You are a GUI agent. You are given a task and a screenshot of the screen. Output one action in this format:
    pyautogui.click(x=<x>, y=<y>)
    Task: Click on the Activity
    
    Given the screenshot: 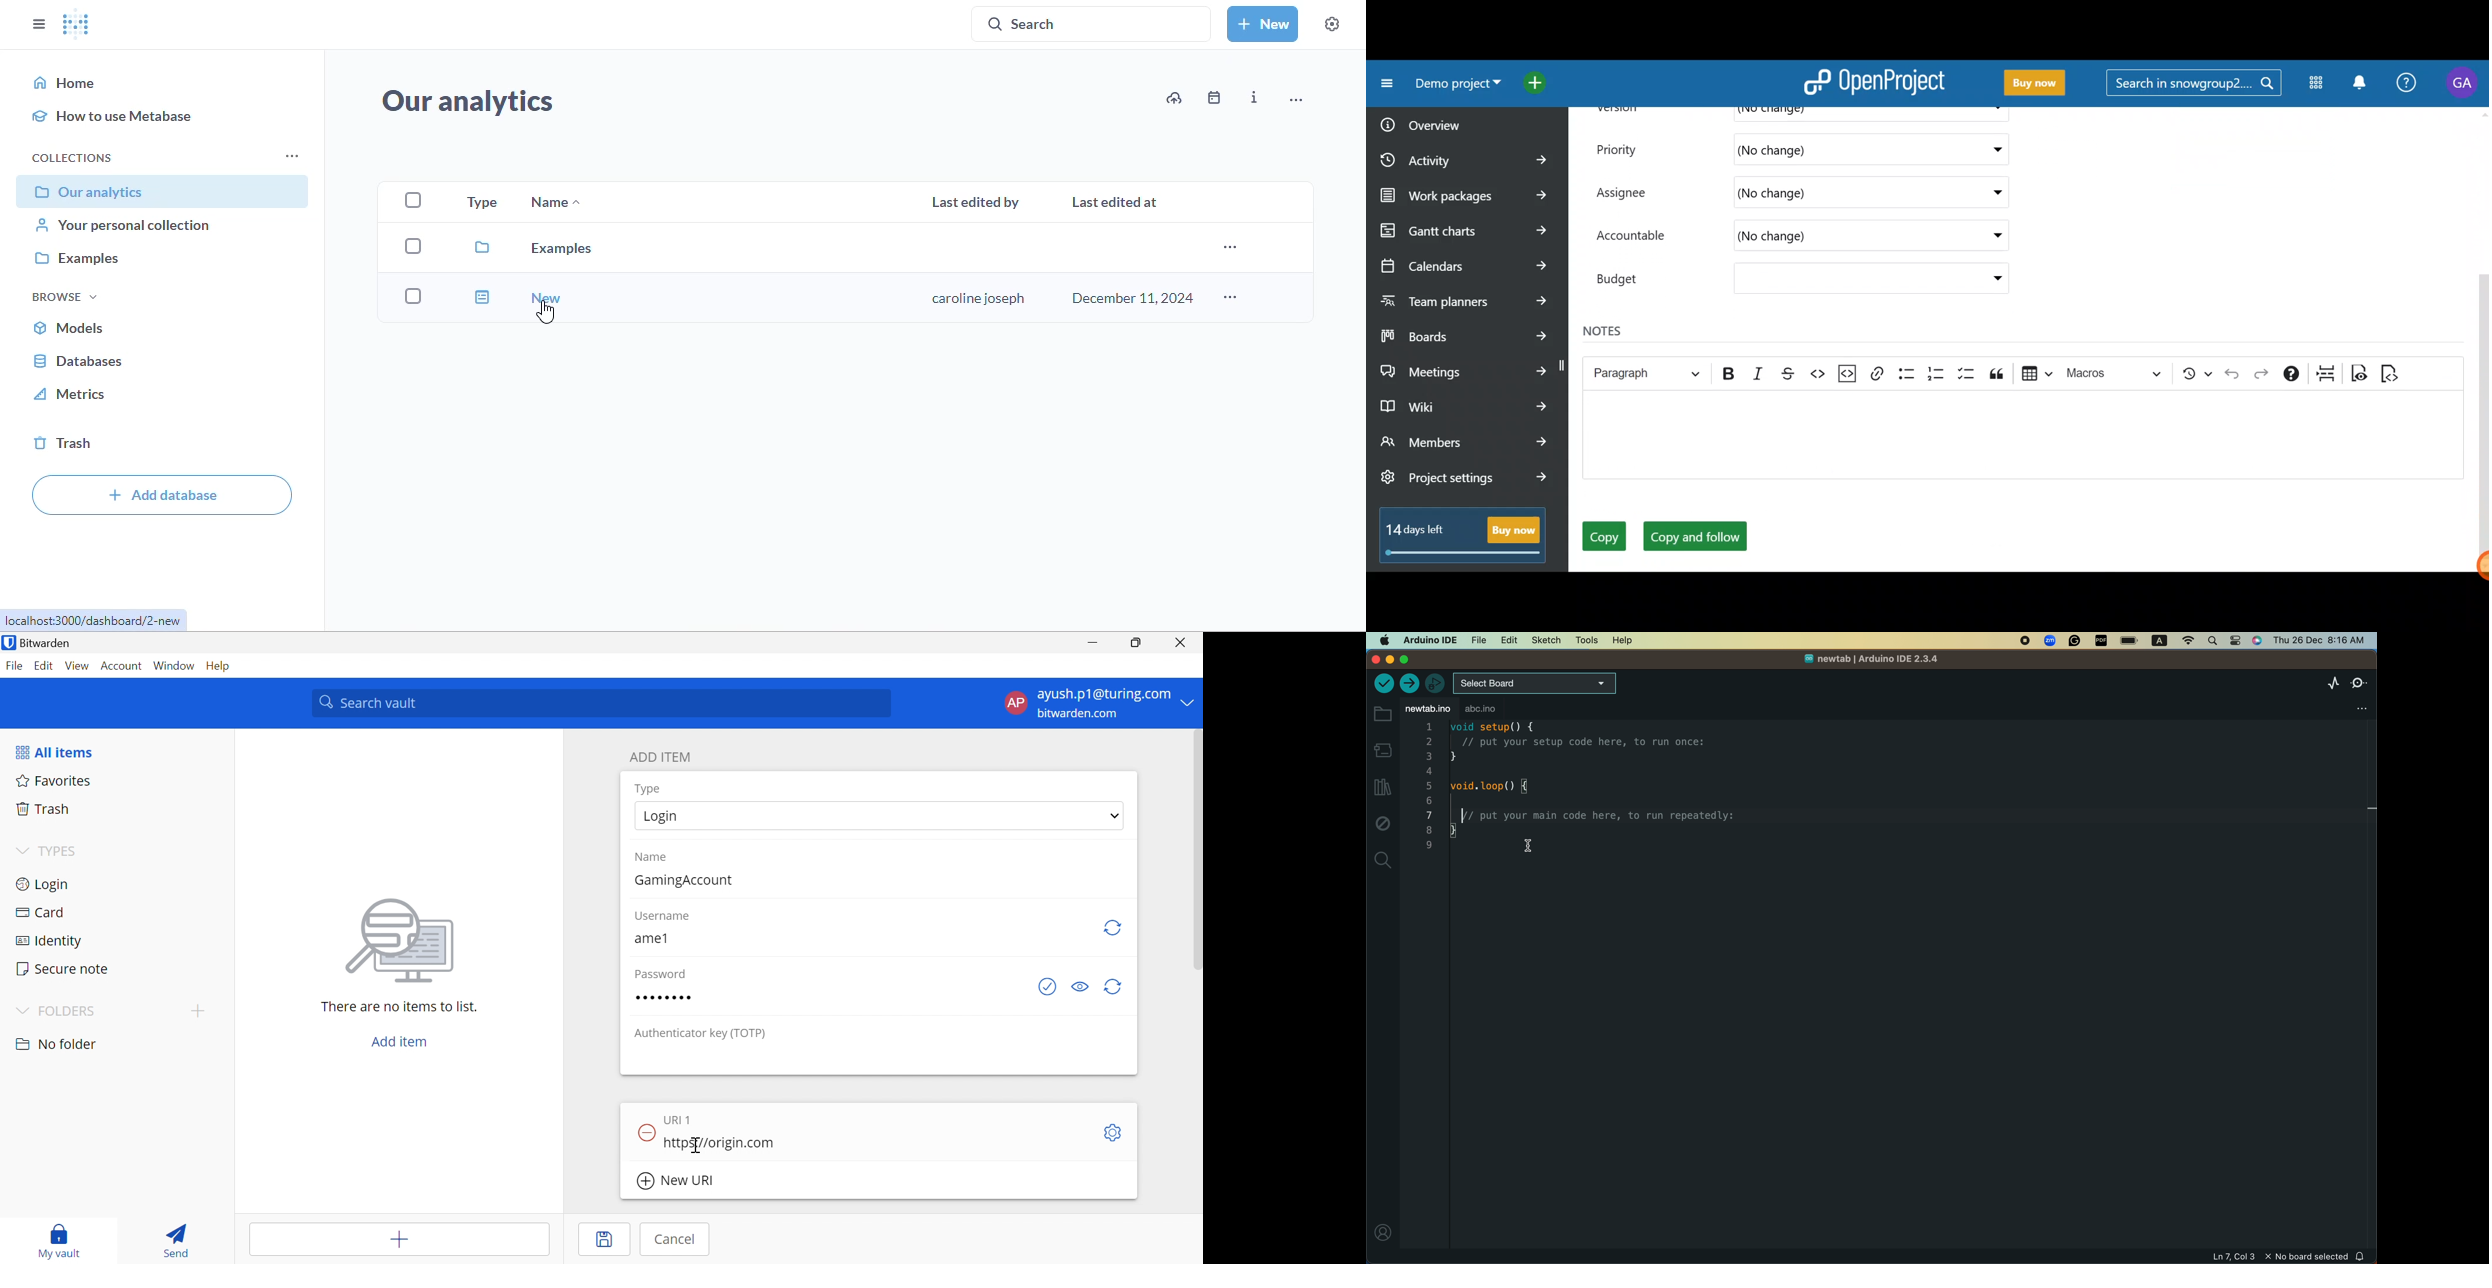 What is the action you would take?
    pyautogui.click(x=1467, y=156)
    